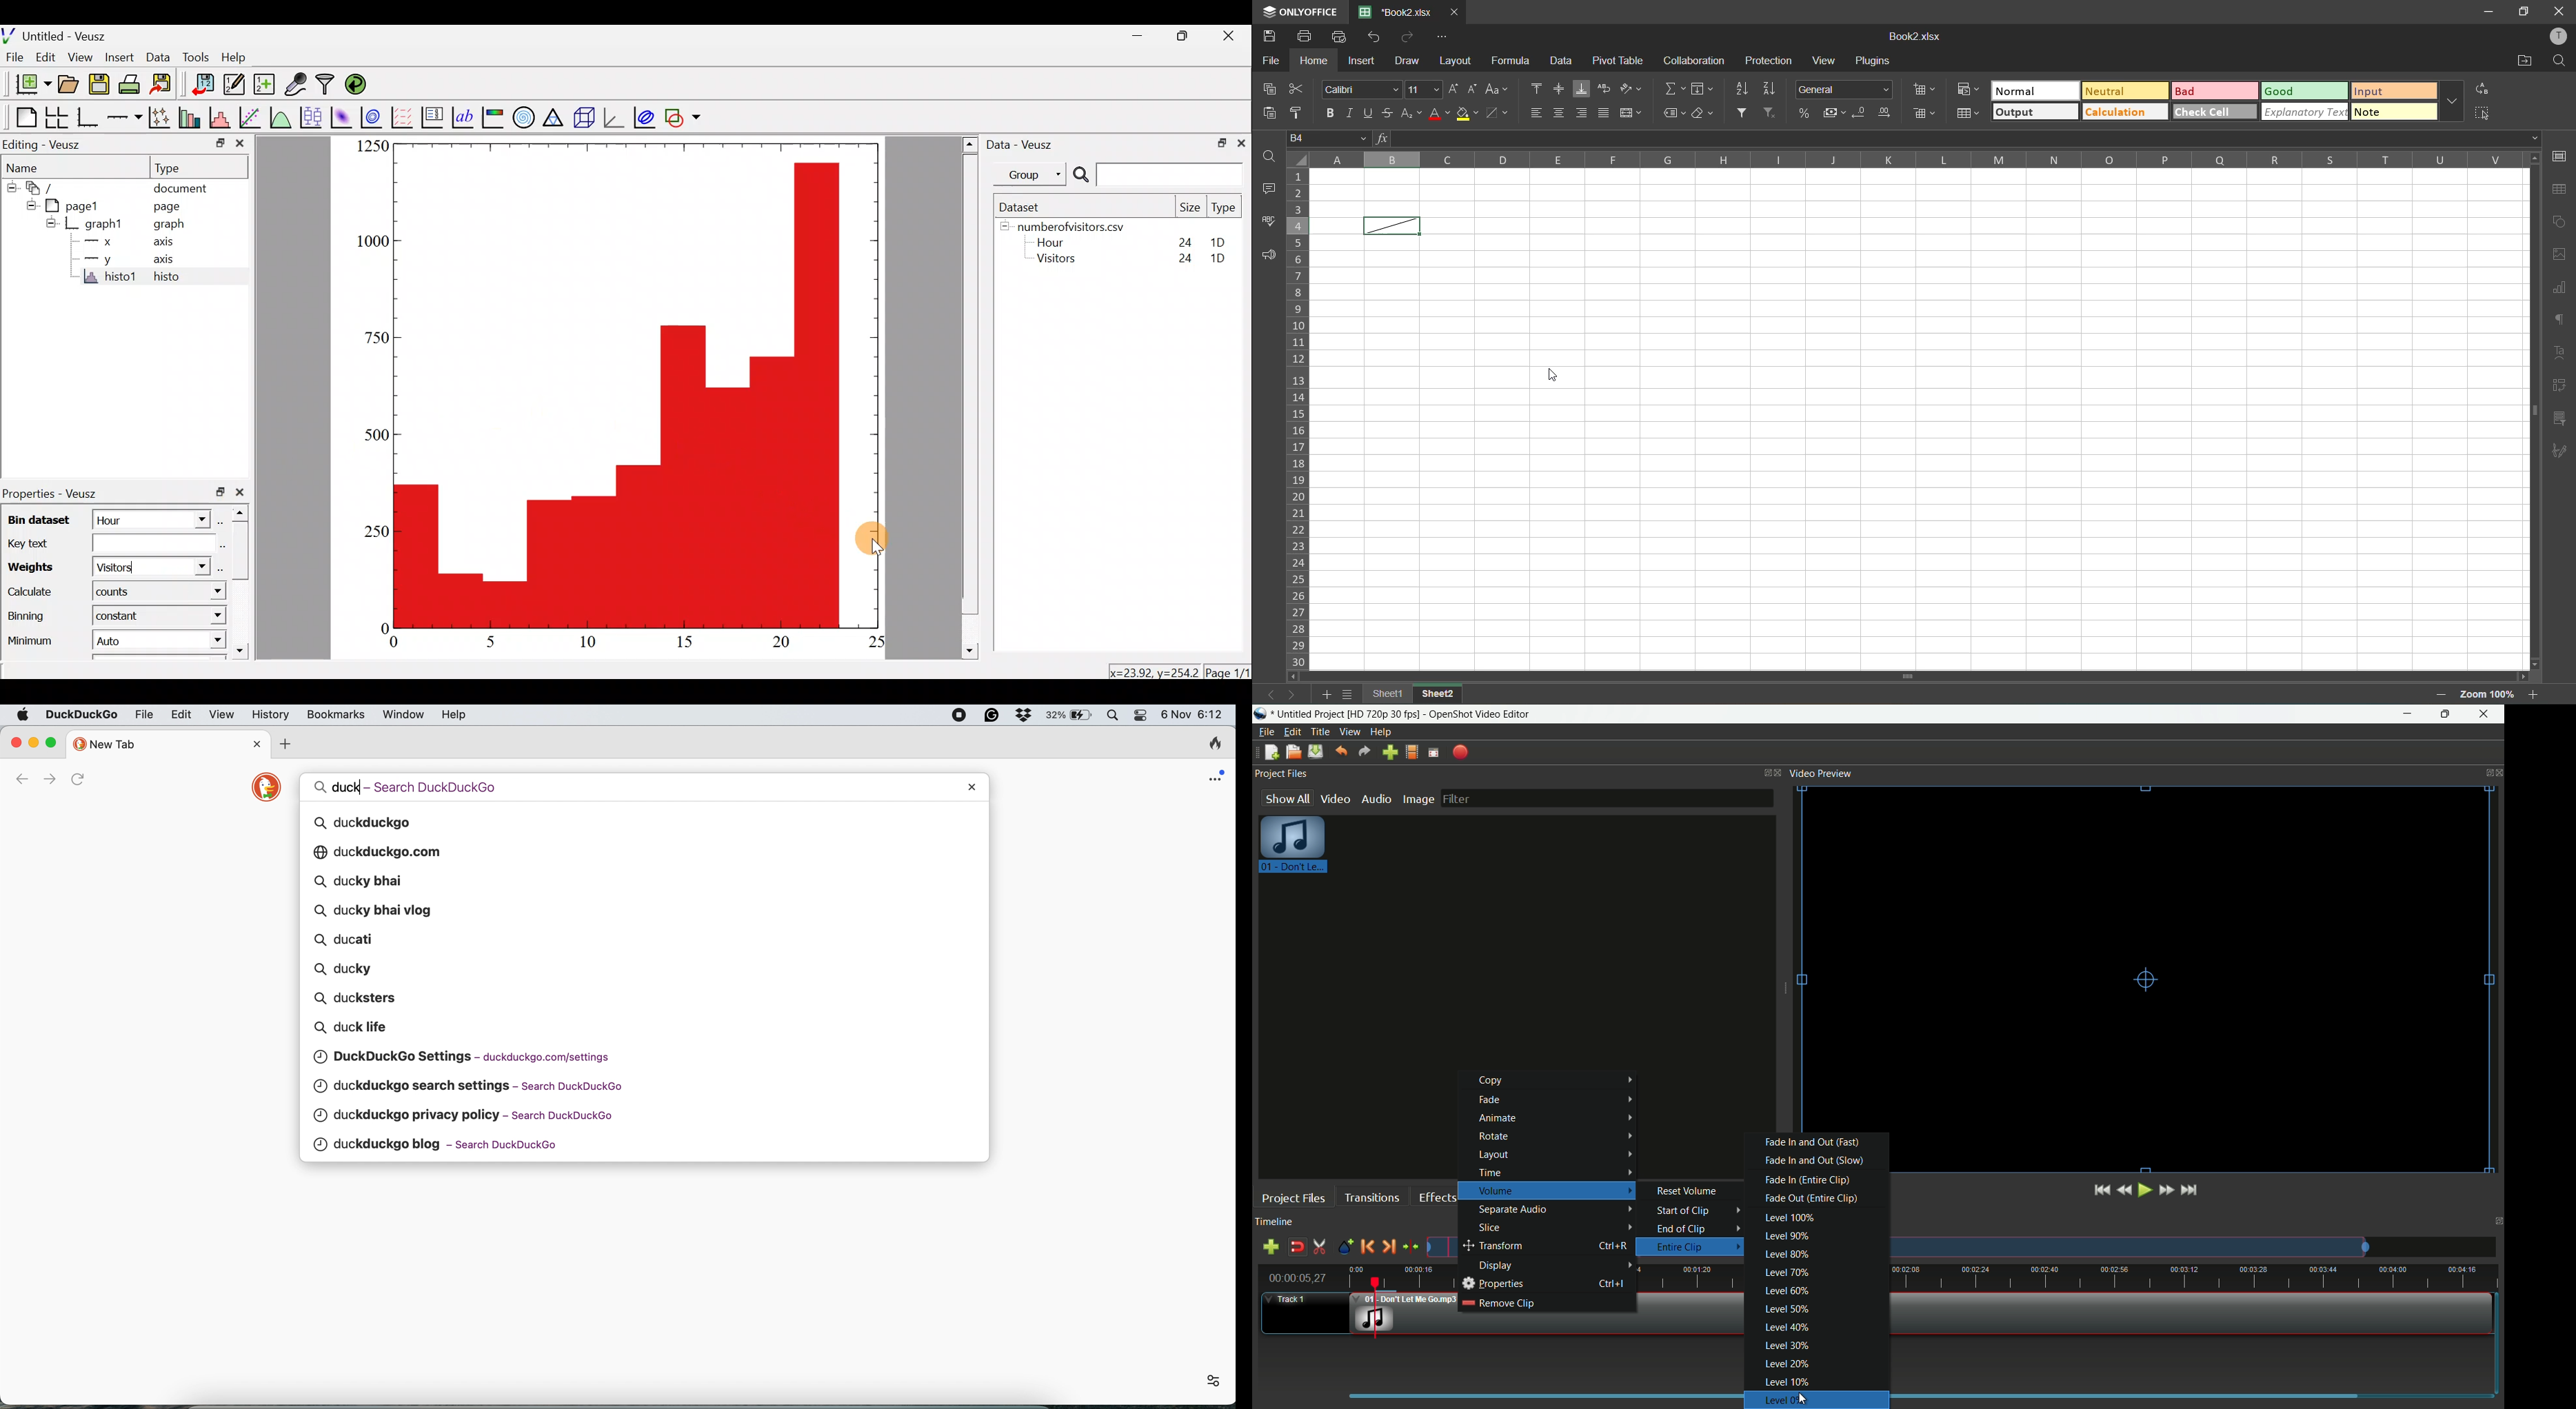 The image size is (2576, 1428). Describe the element at coordinates (38, 567) in the screenshot. I see `Weights` at that location.